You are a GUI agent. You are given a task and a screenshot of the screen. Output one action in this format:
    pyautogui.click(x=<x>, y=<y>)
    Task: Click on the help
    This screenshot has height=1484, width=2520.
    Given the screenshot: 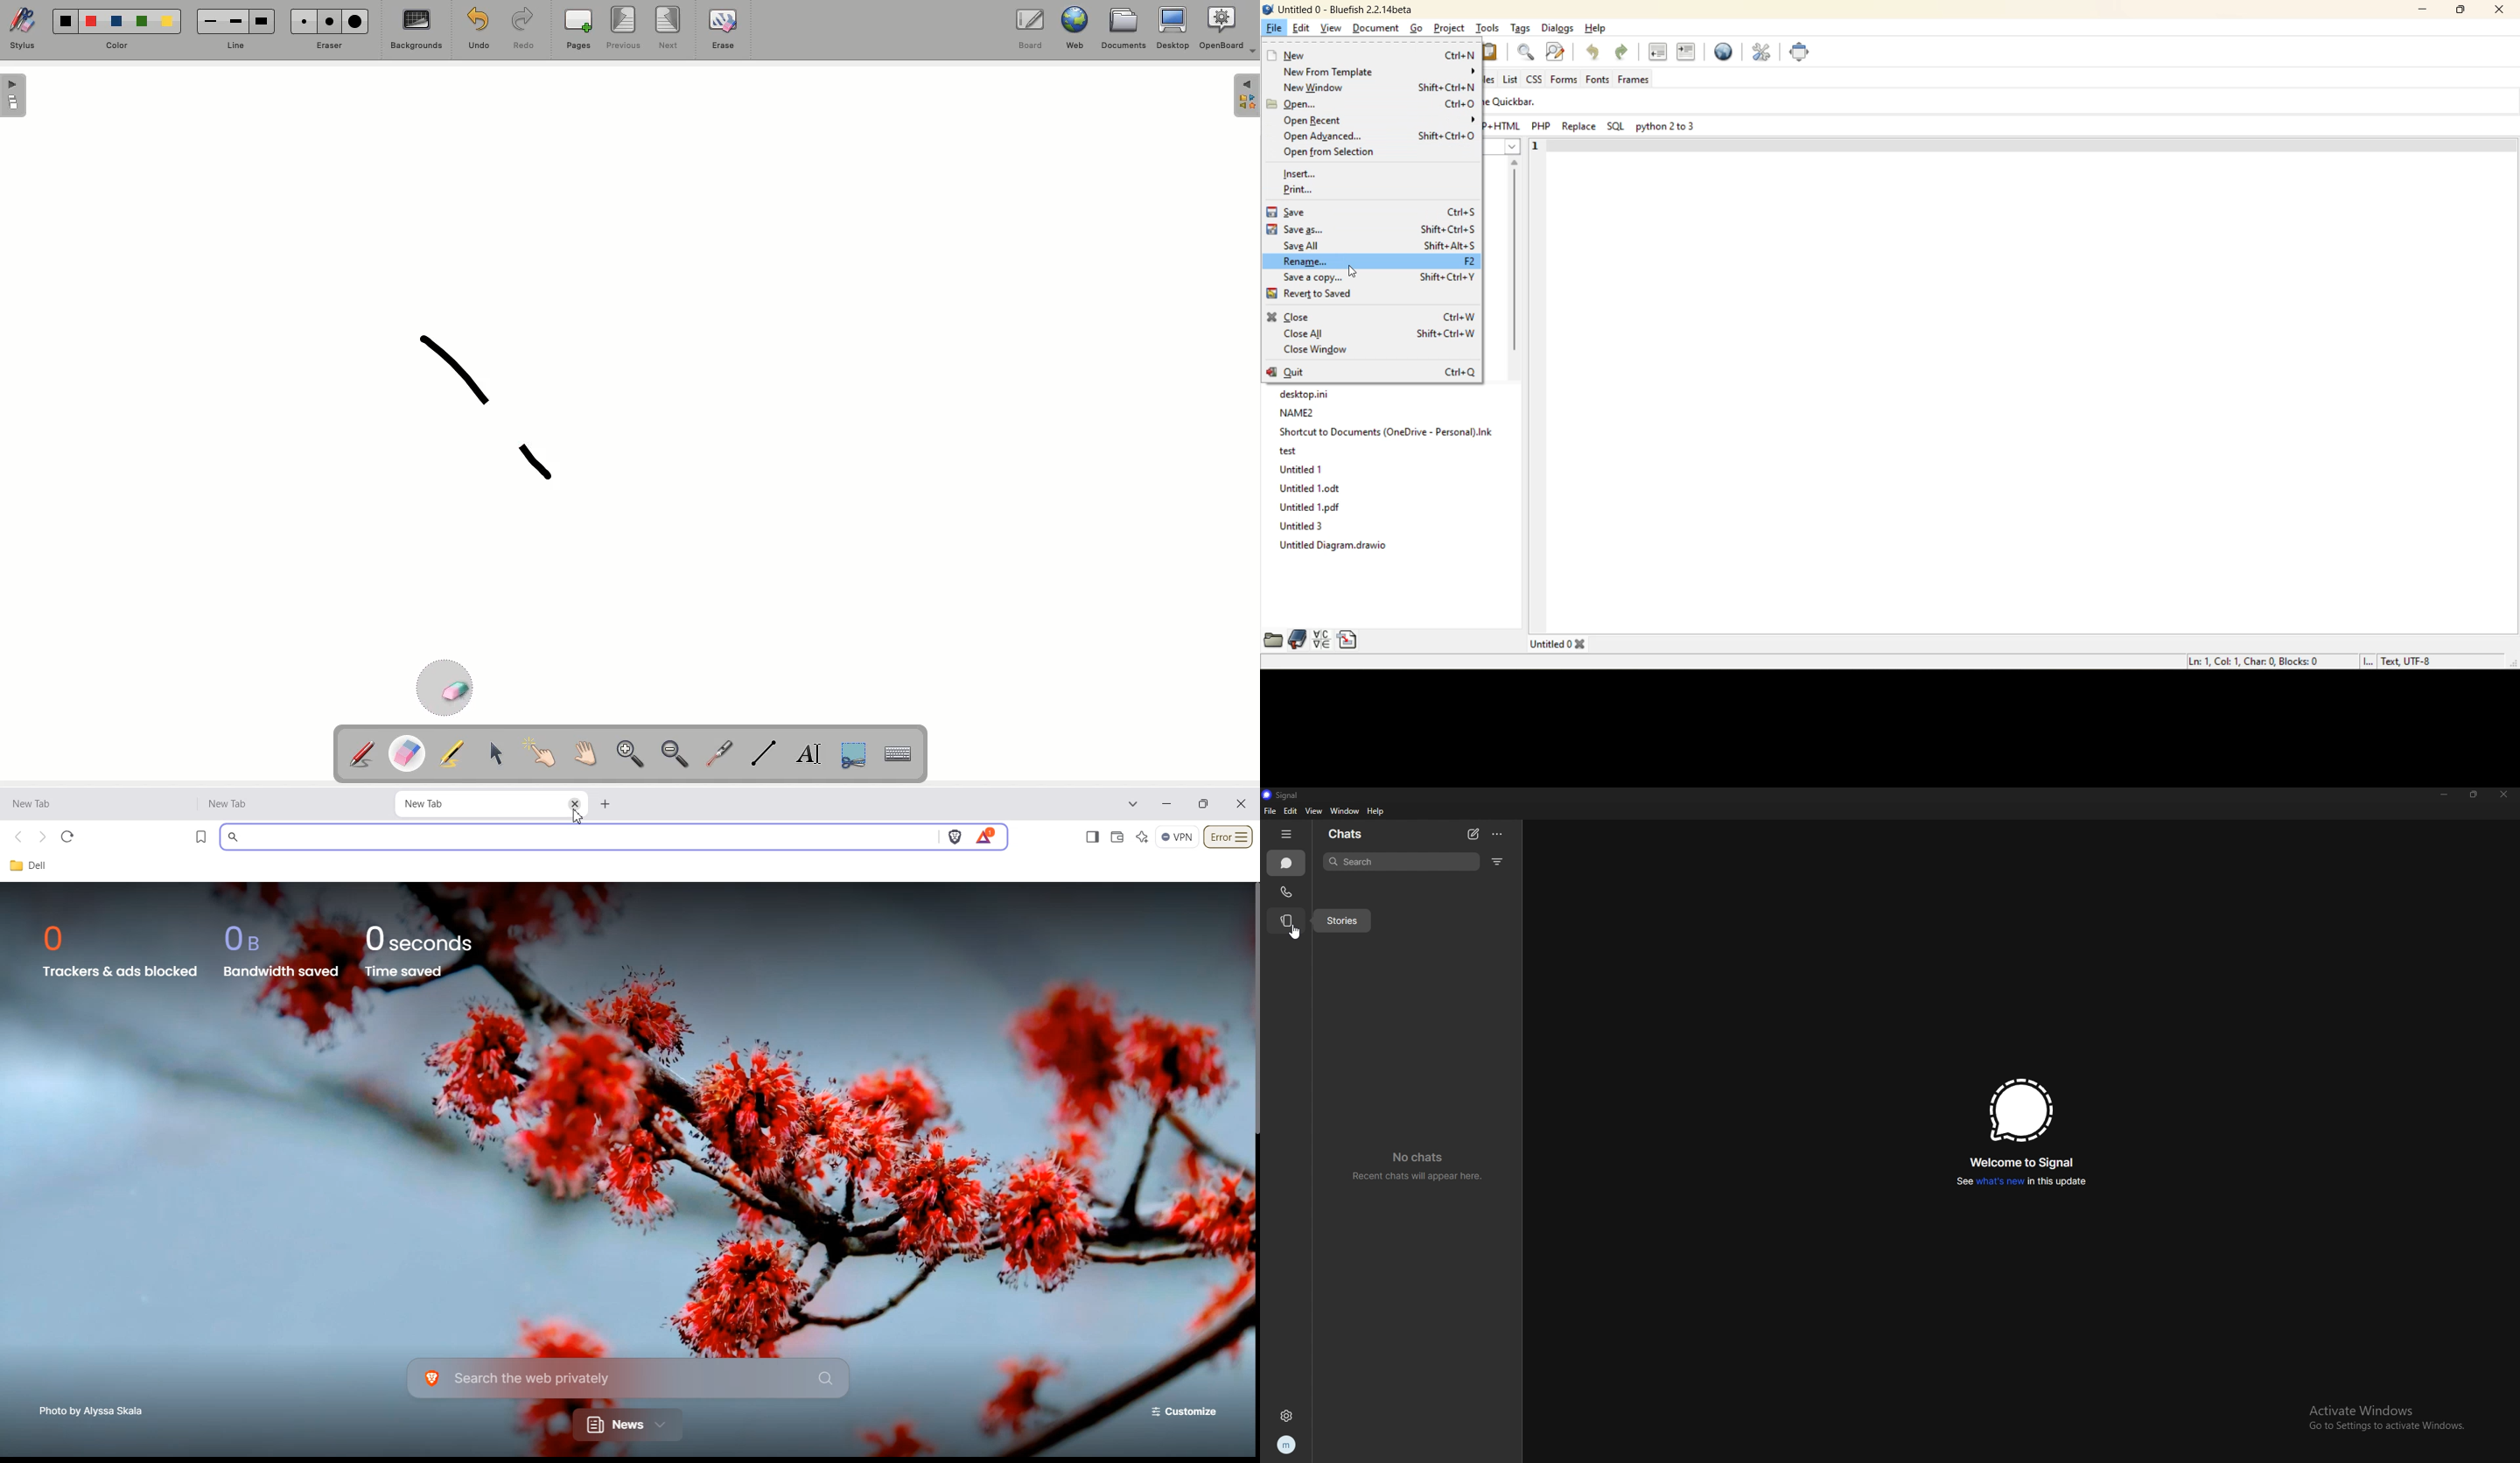 What is the action you would take?
    pyautogui.click(x=1598, y=28)
    